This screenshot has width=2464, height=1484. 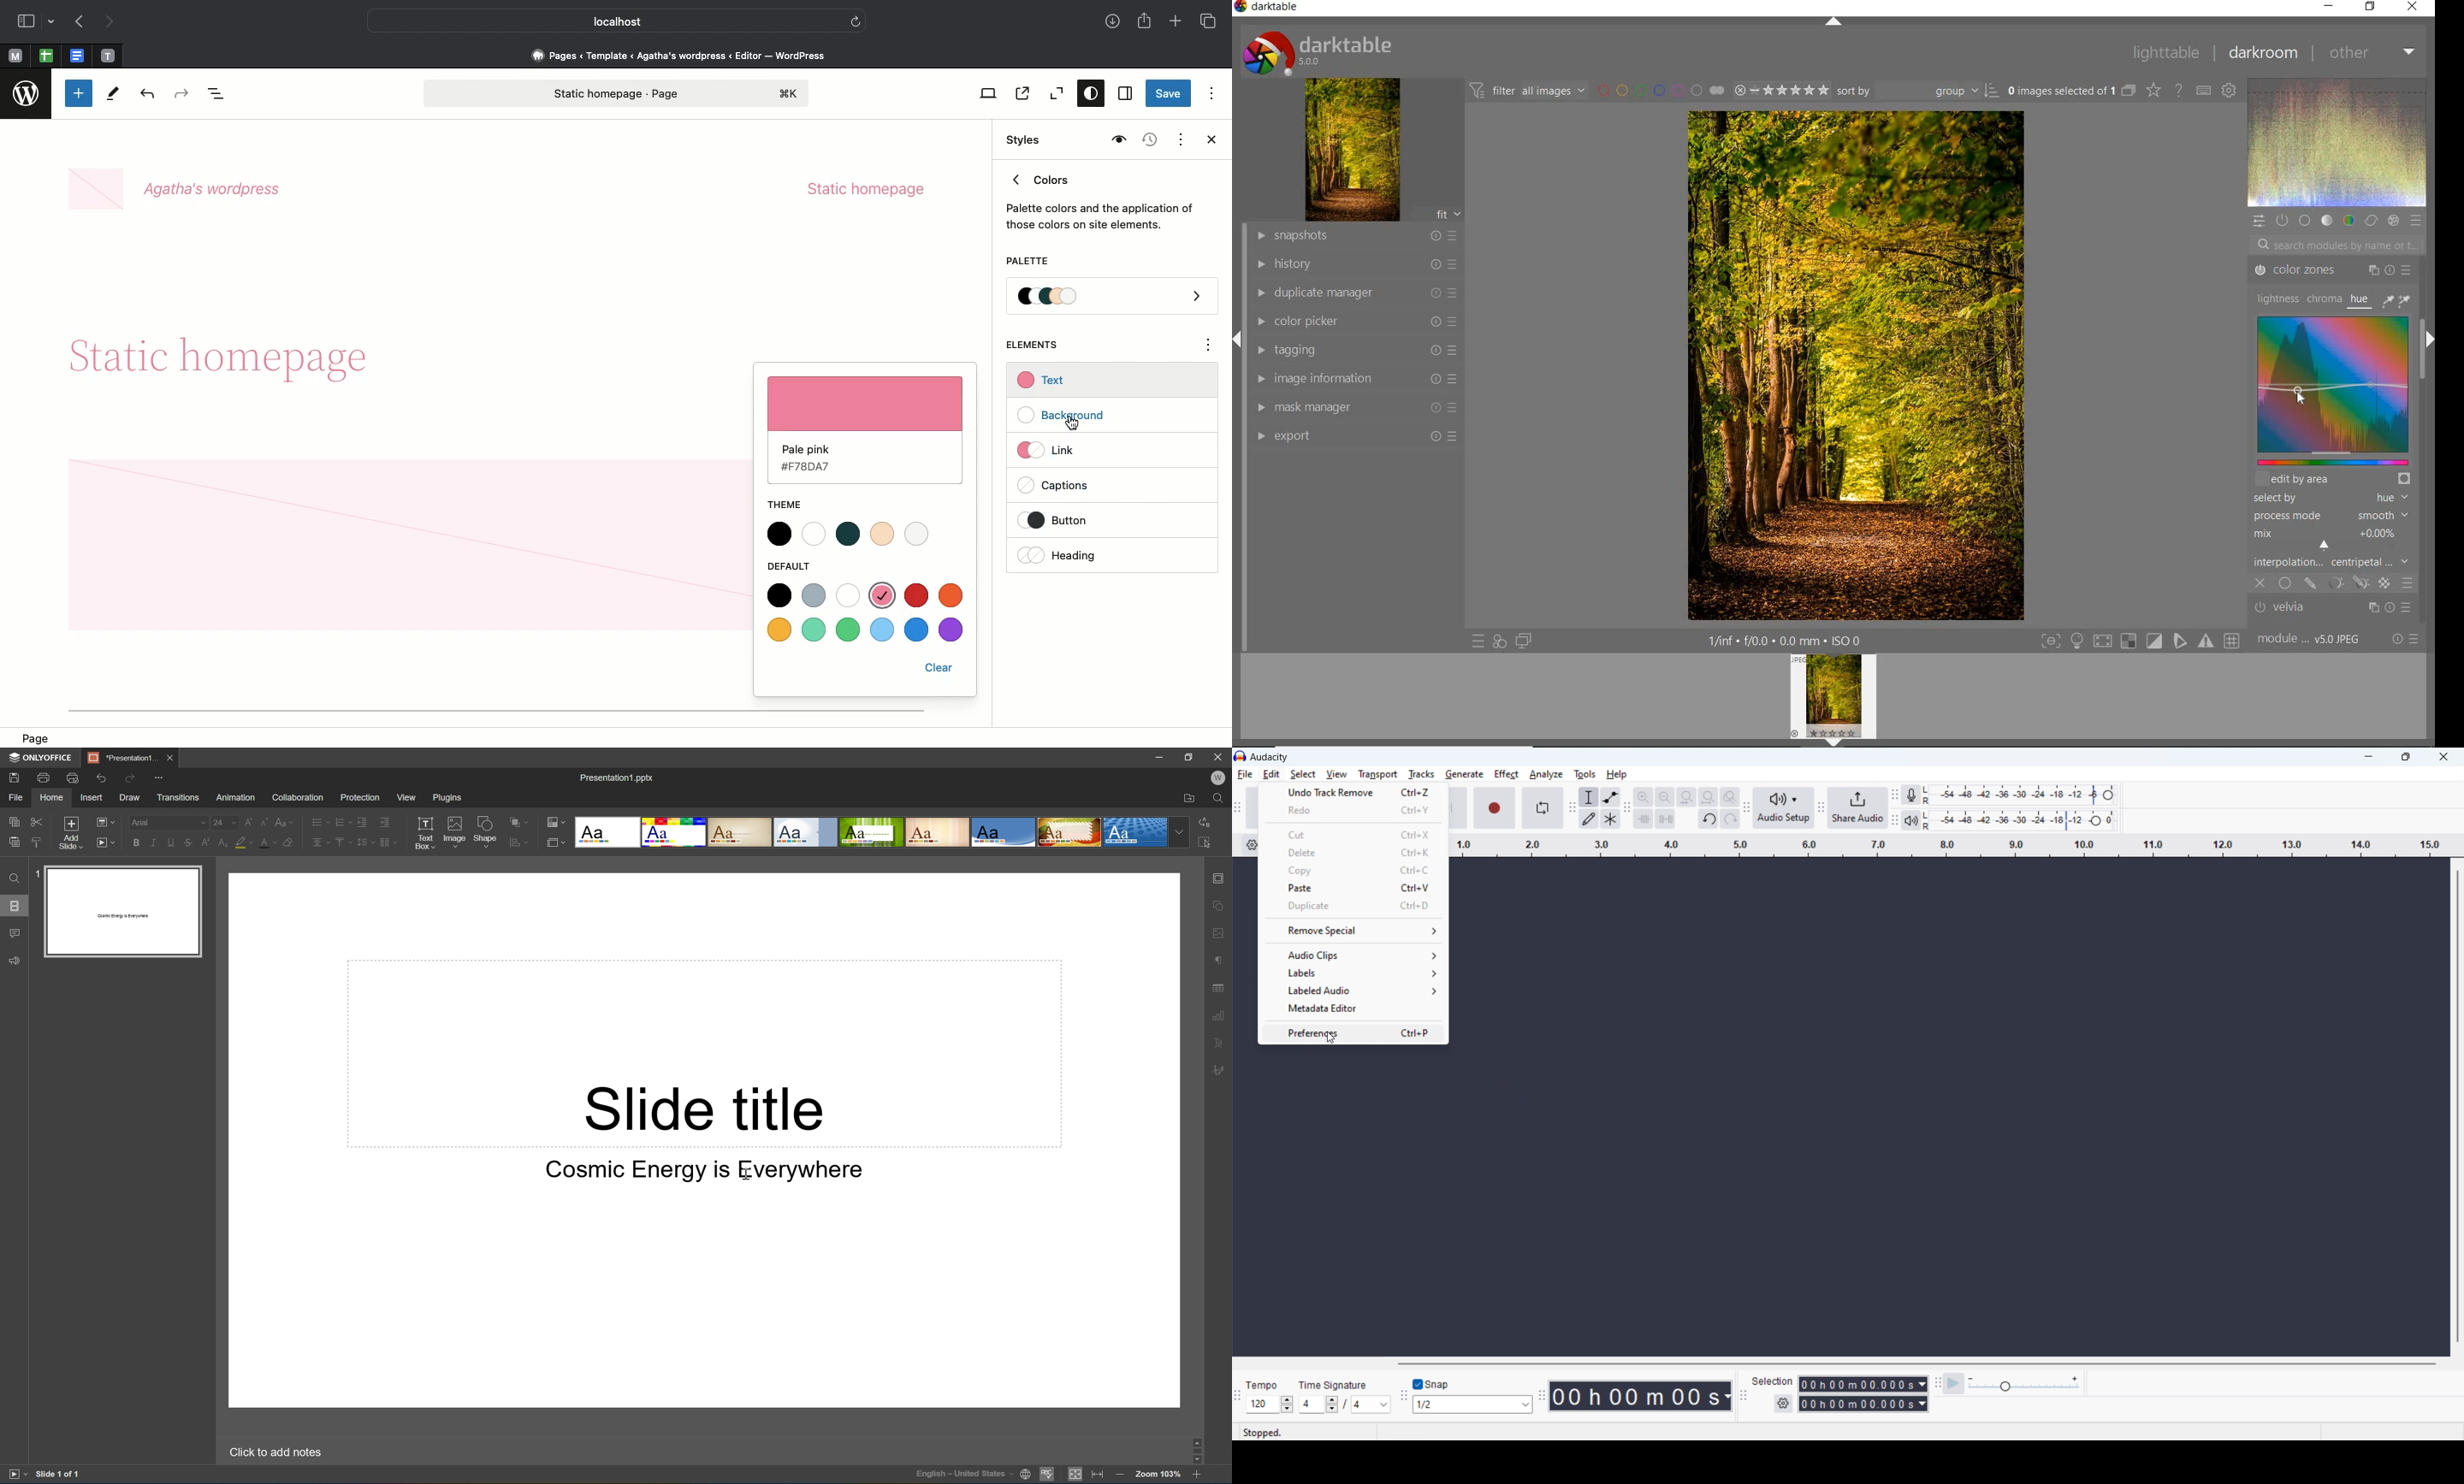 What do you see at coordinates (2230, 90) in the screenshot?
I see `SHOW GLOBAL PREFERENCE` at bounding box center [2230, 90].